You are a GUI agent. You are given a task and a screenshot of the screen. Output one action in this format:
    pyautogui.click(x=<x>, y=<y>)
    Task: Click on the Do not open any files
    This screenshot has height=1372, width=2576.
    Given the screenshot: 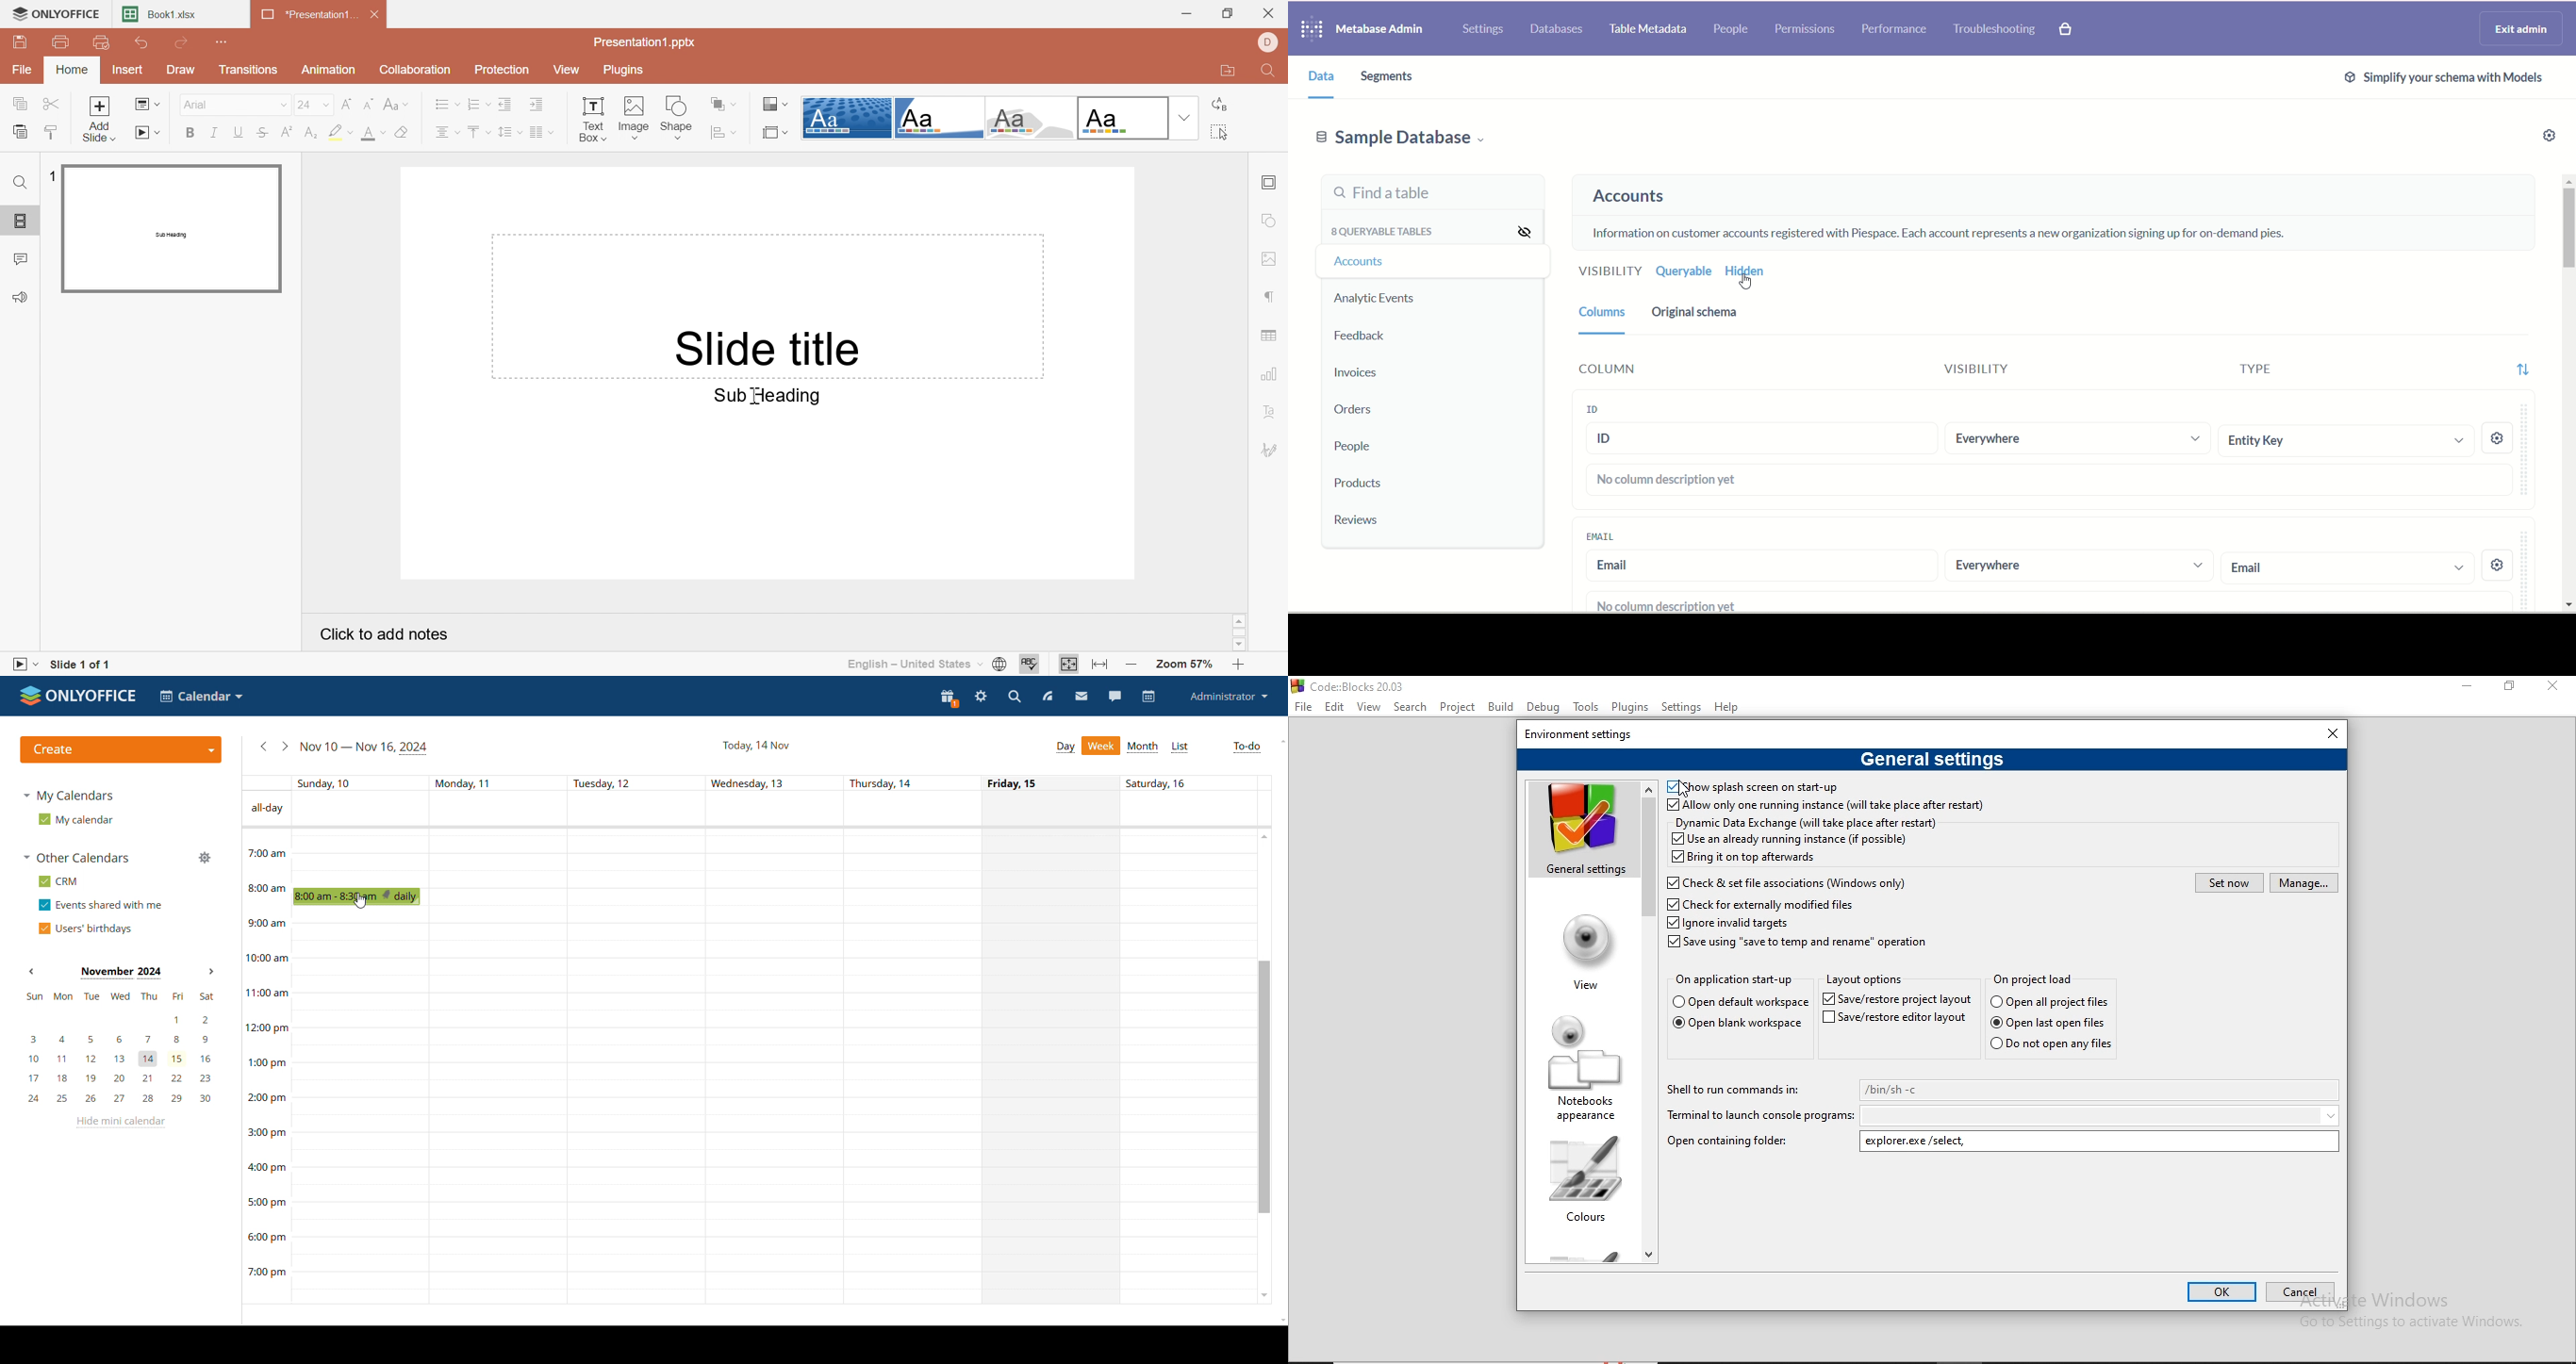 What is the action you would take?
    pyautogui.click(x=2053, y=1044)
    